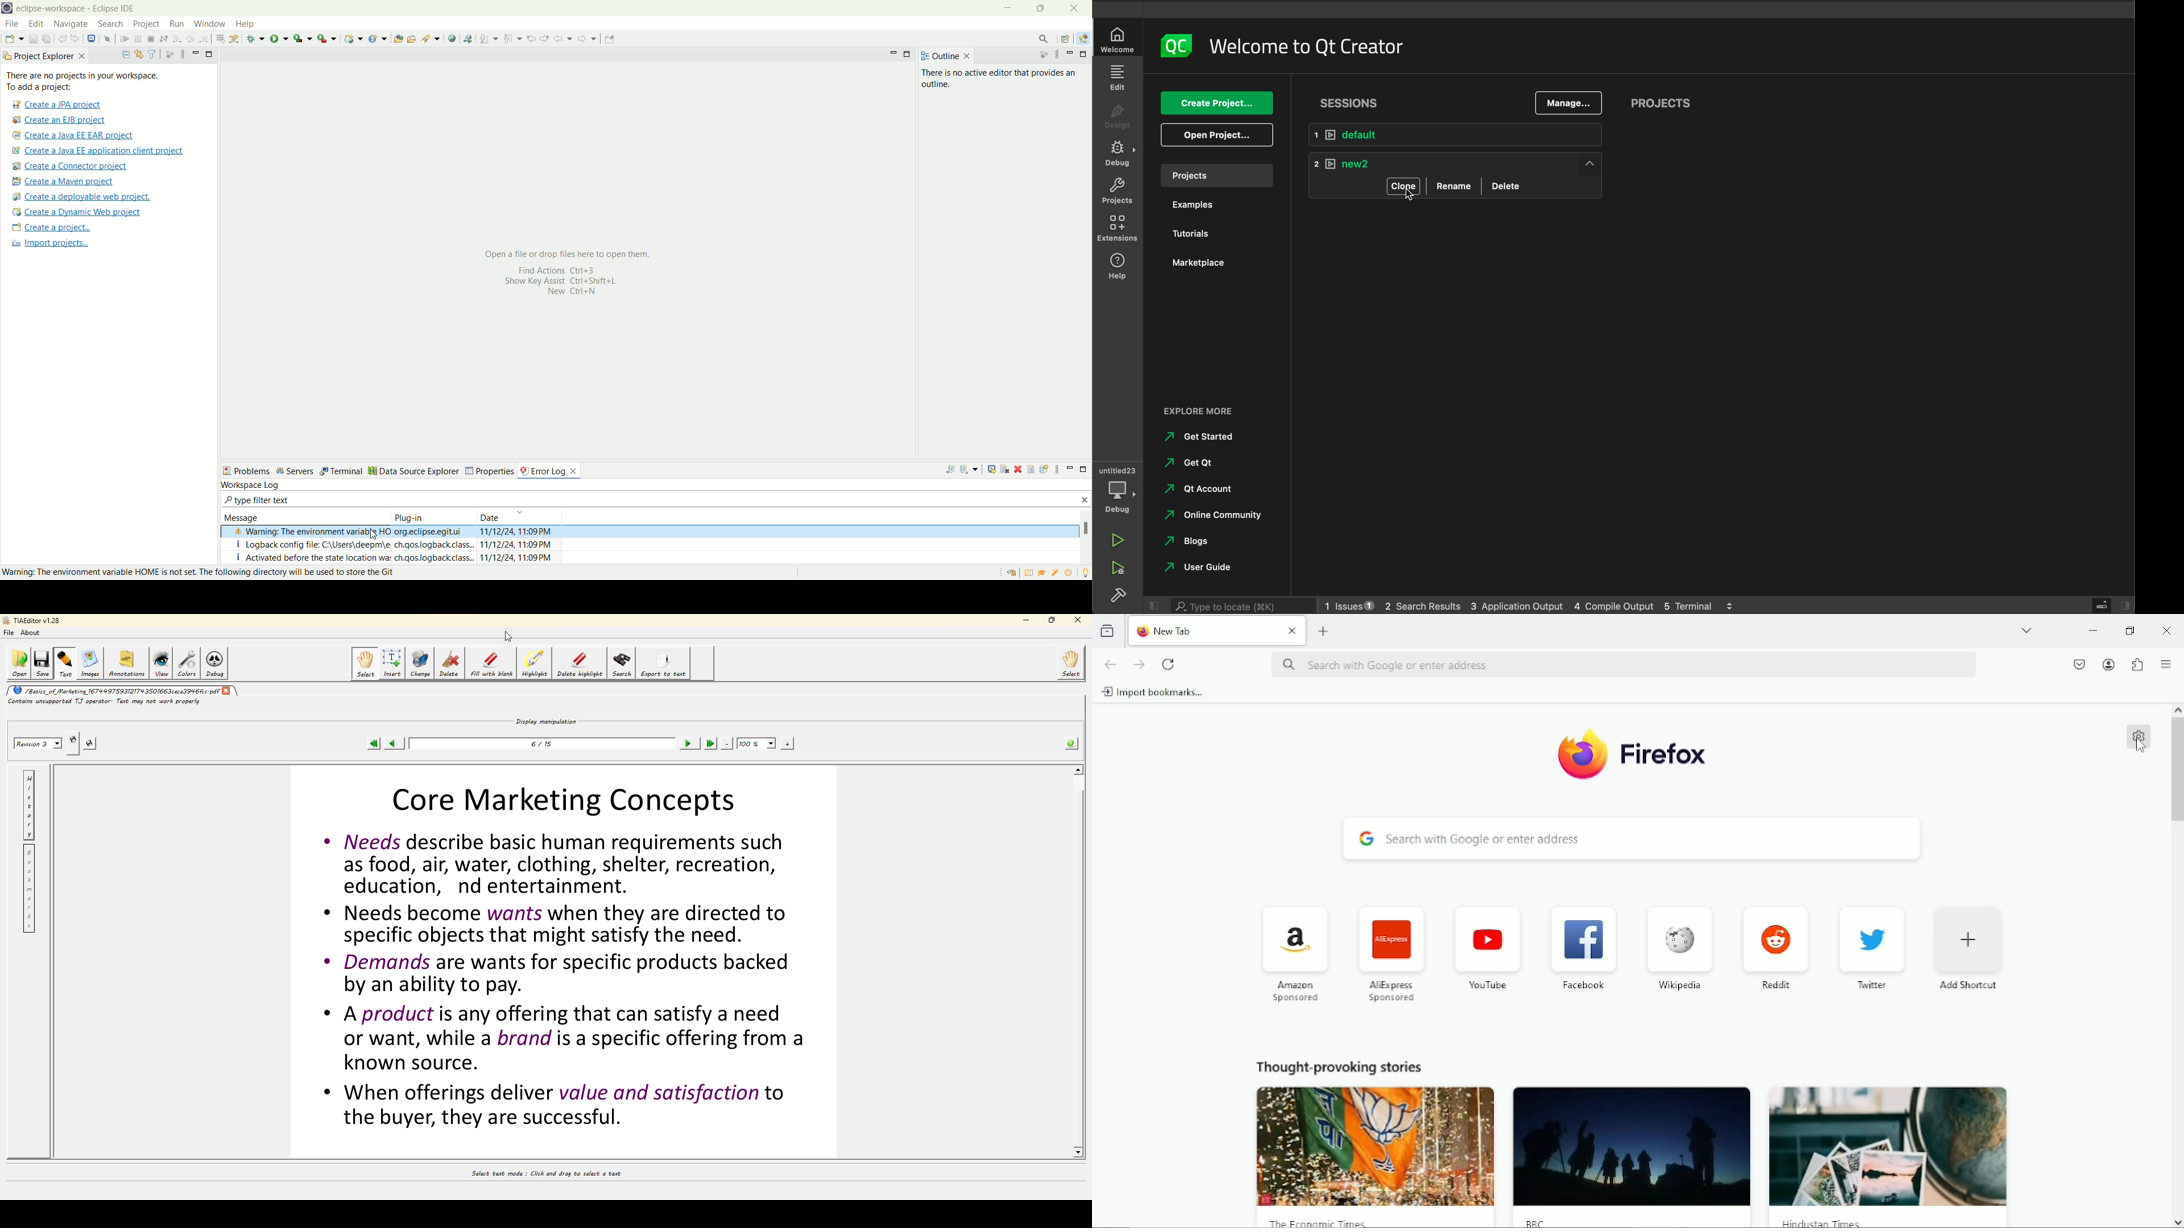  Describe the element at coordinates (175, 39) in the screenshot. I see `step into` at that location.